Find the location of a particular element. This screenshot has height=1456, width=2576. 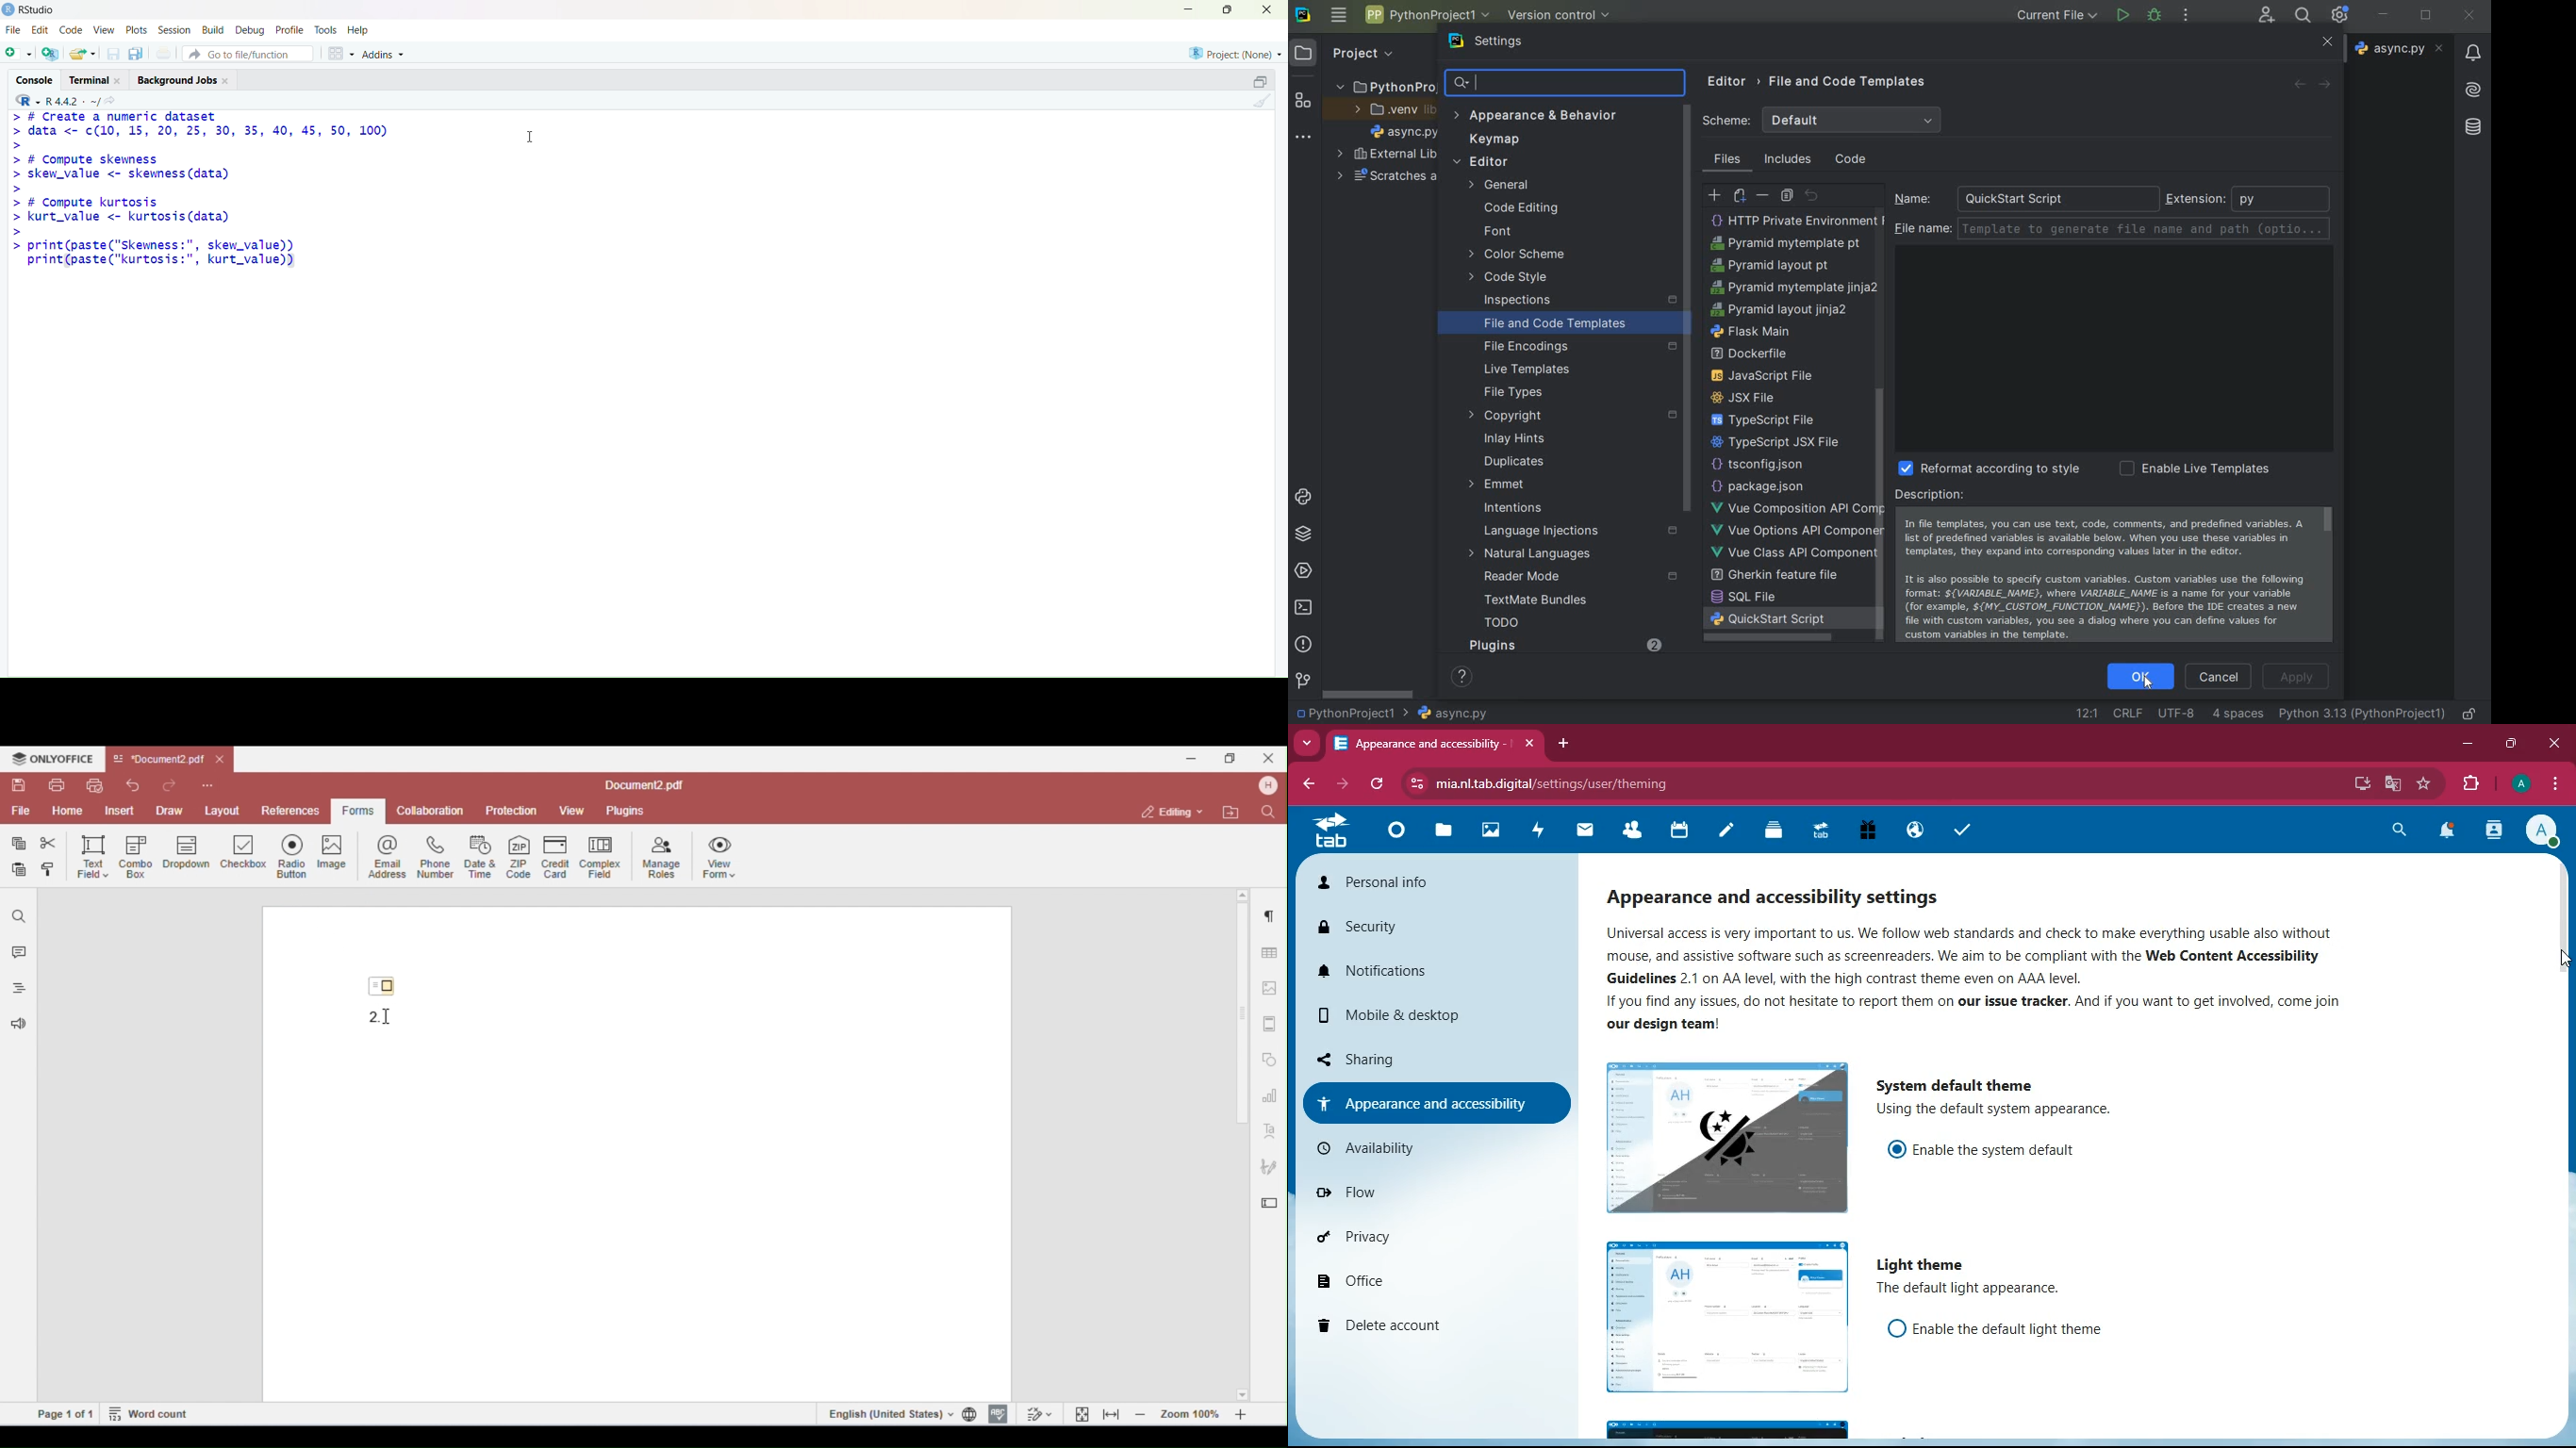

scroll bar is located at coordinates (2558, 925).